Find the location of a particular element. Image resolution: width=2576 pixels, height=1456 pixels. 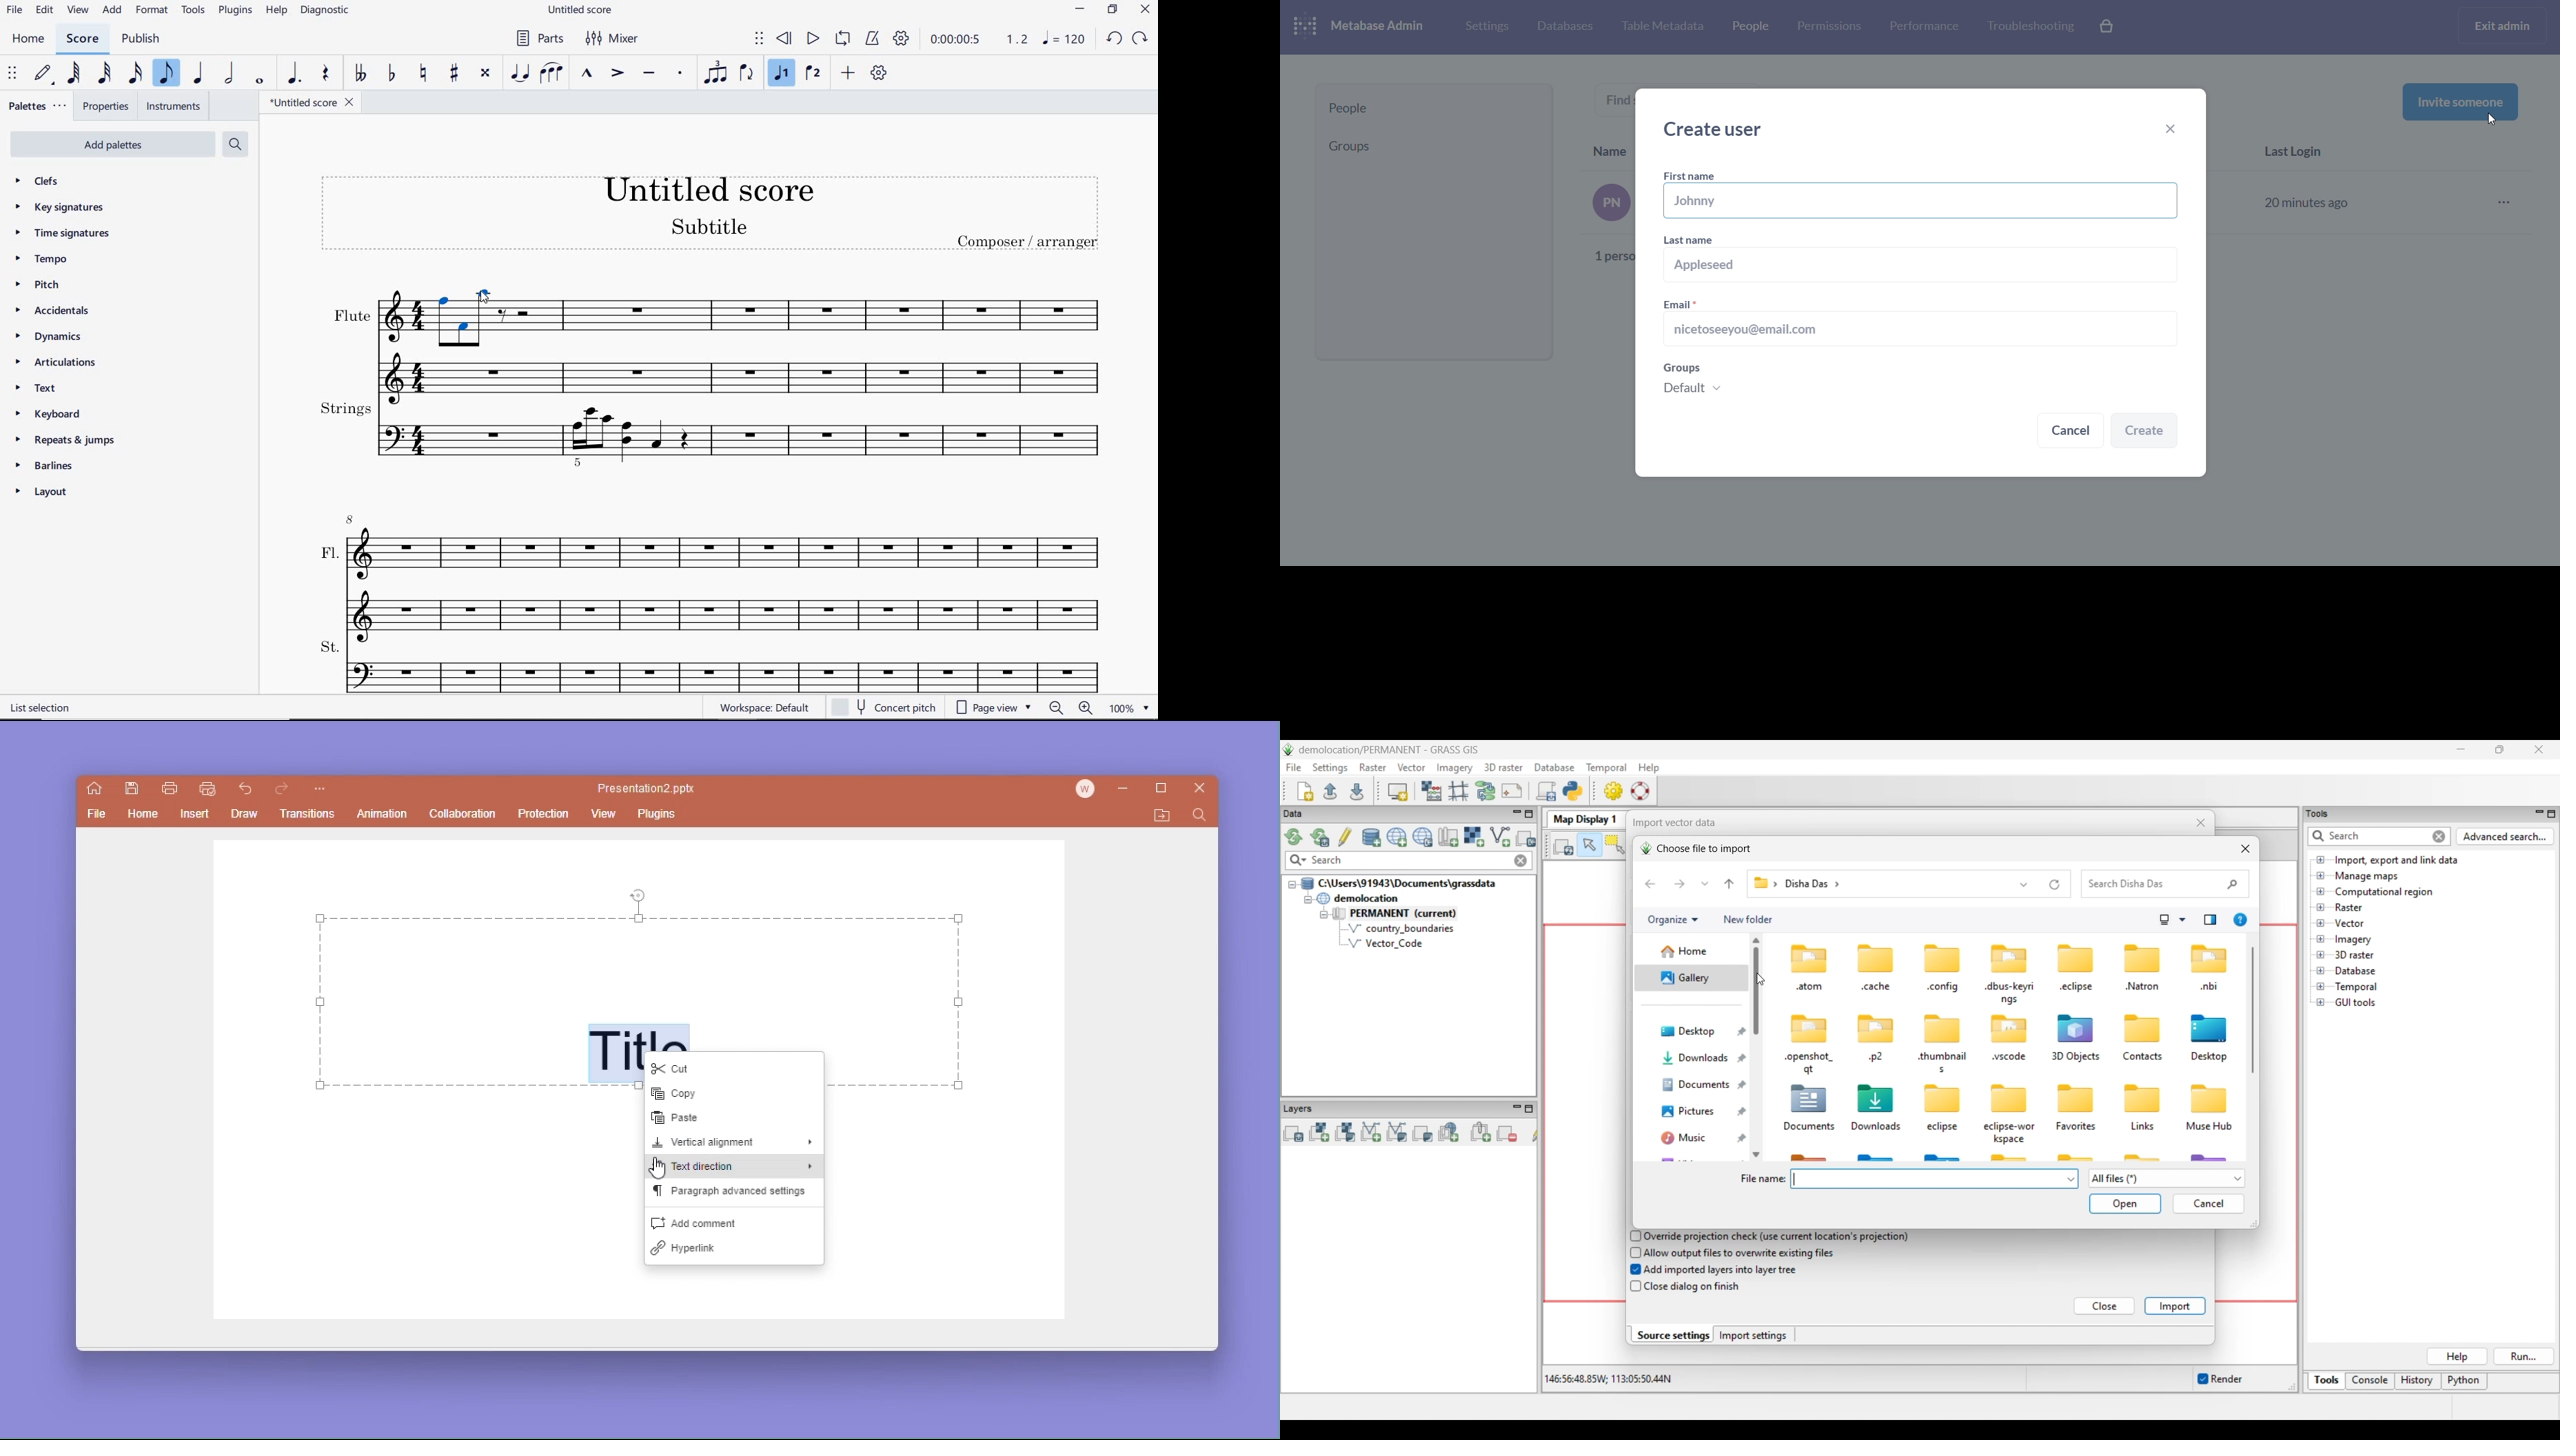

dynamics is located at coordinates (48, 337).